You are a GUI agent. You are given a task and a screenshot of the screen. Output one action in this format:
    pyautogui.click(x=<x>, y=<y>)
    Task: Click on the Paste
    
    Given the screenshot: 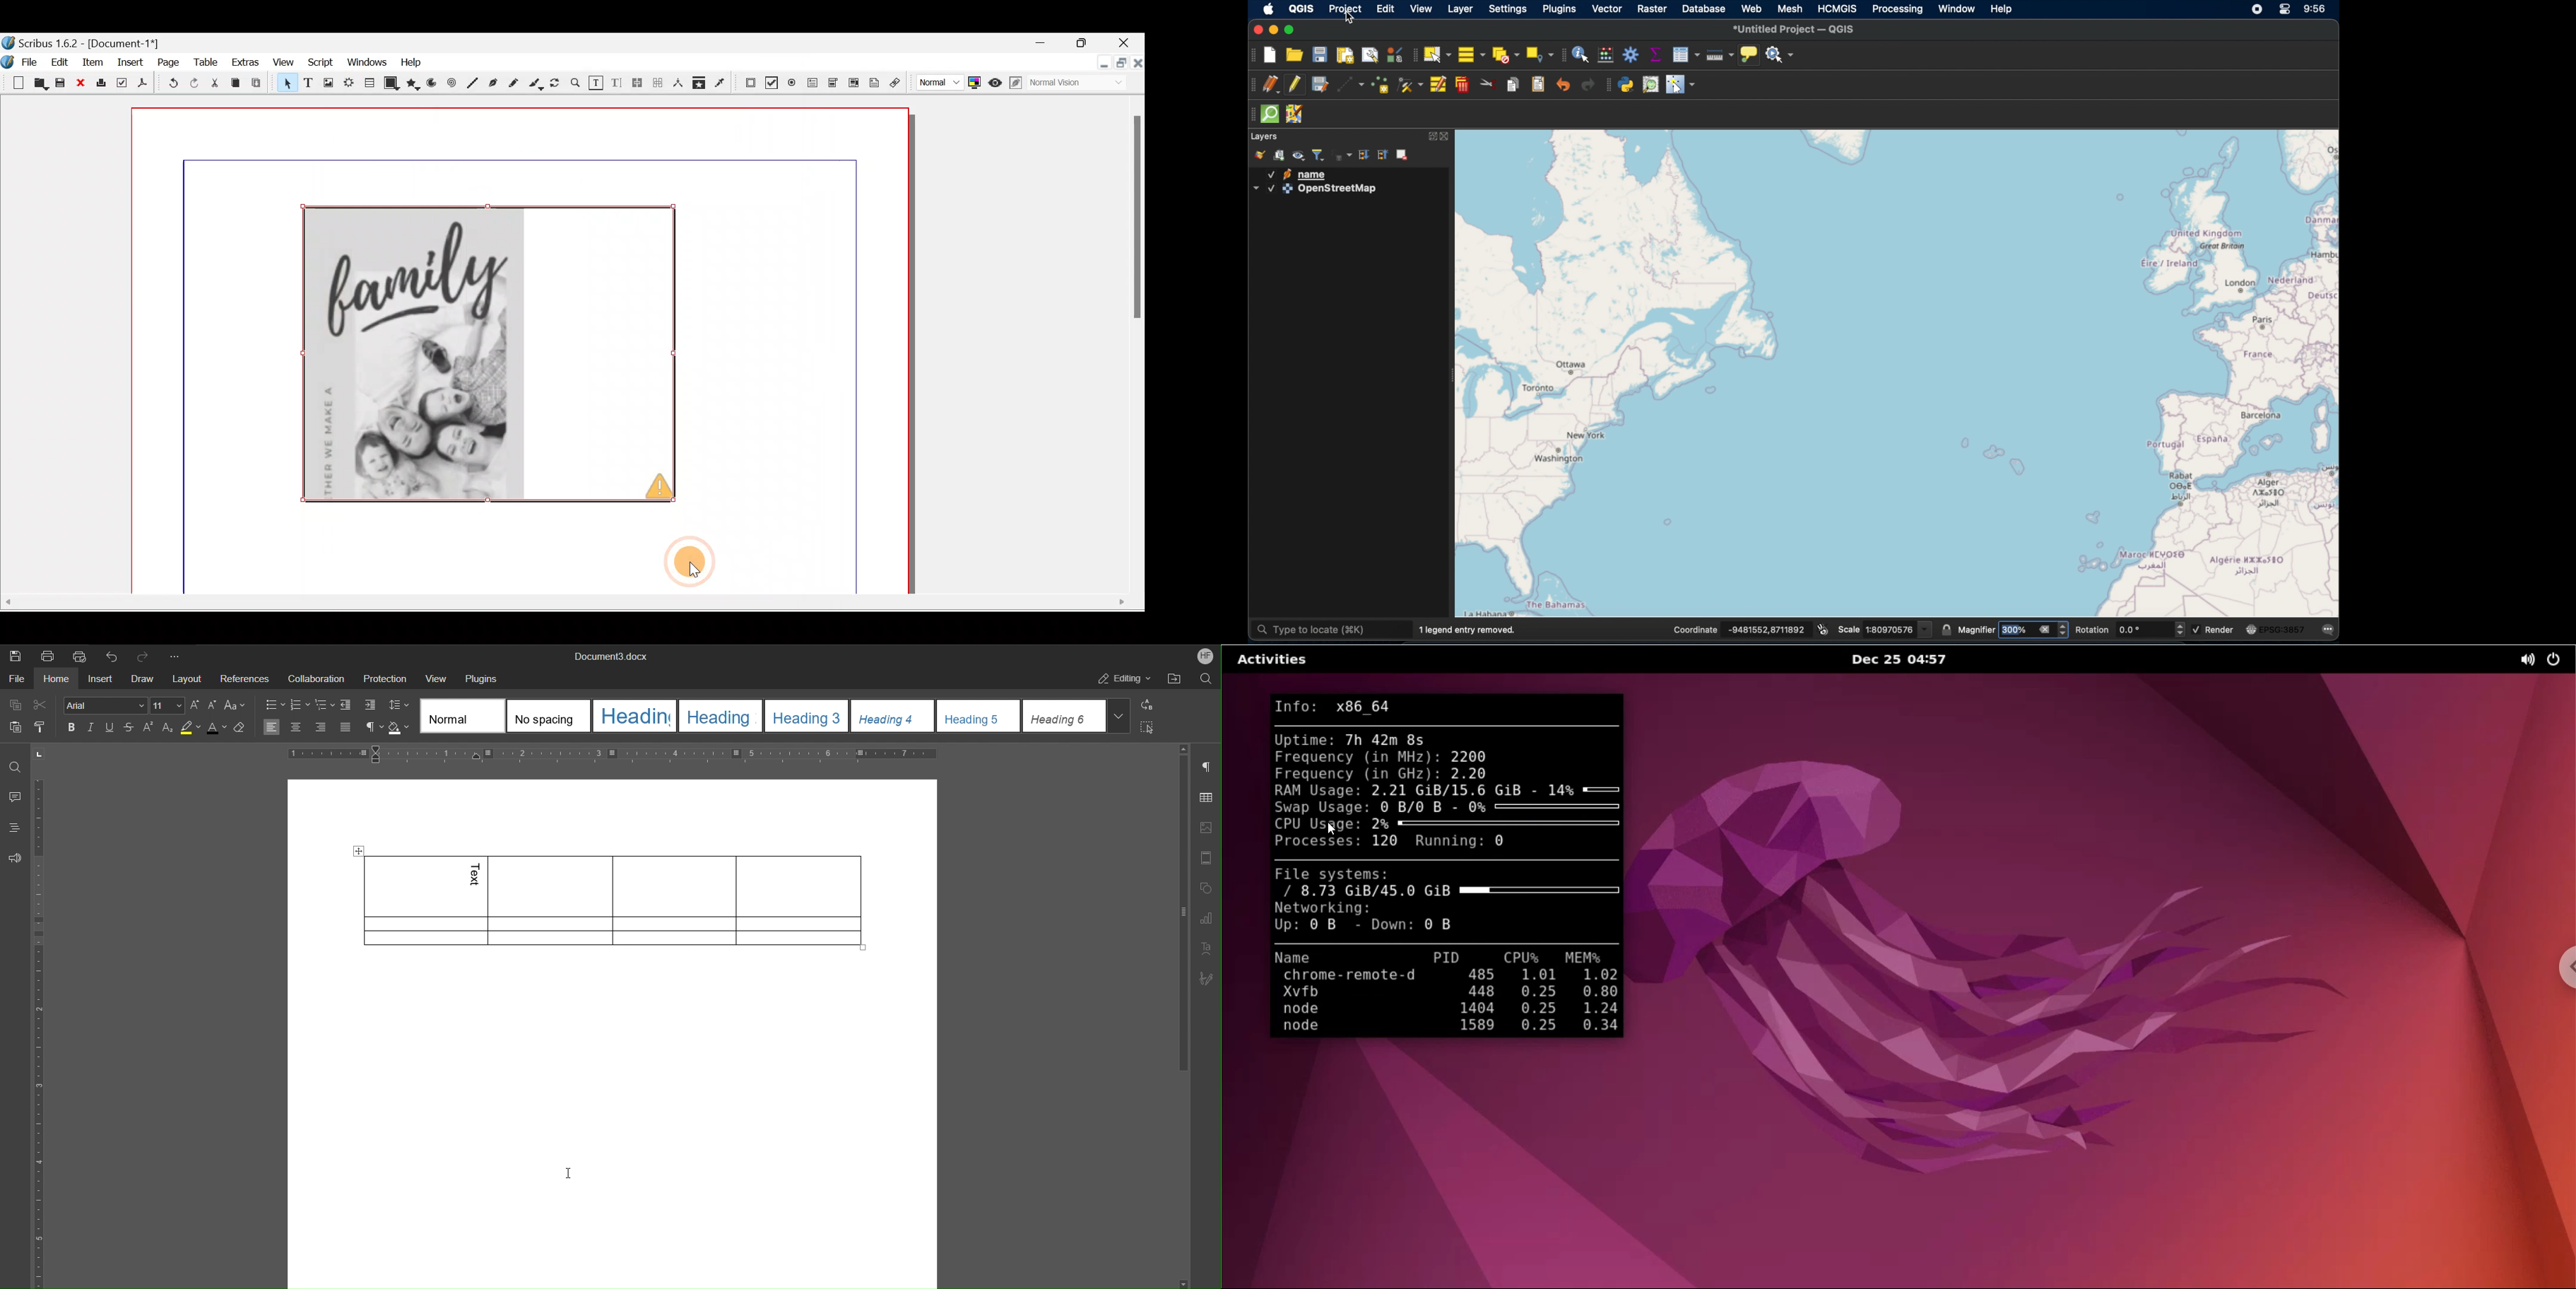 What is the action you would take?
    pyautogui.click(x=259, y=83)
    